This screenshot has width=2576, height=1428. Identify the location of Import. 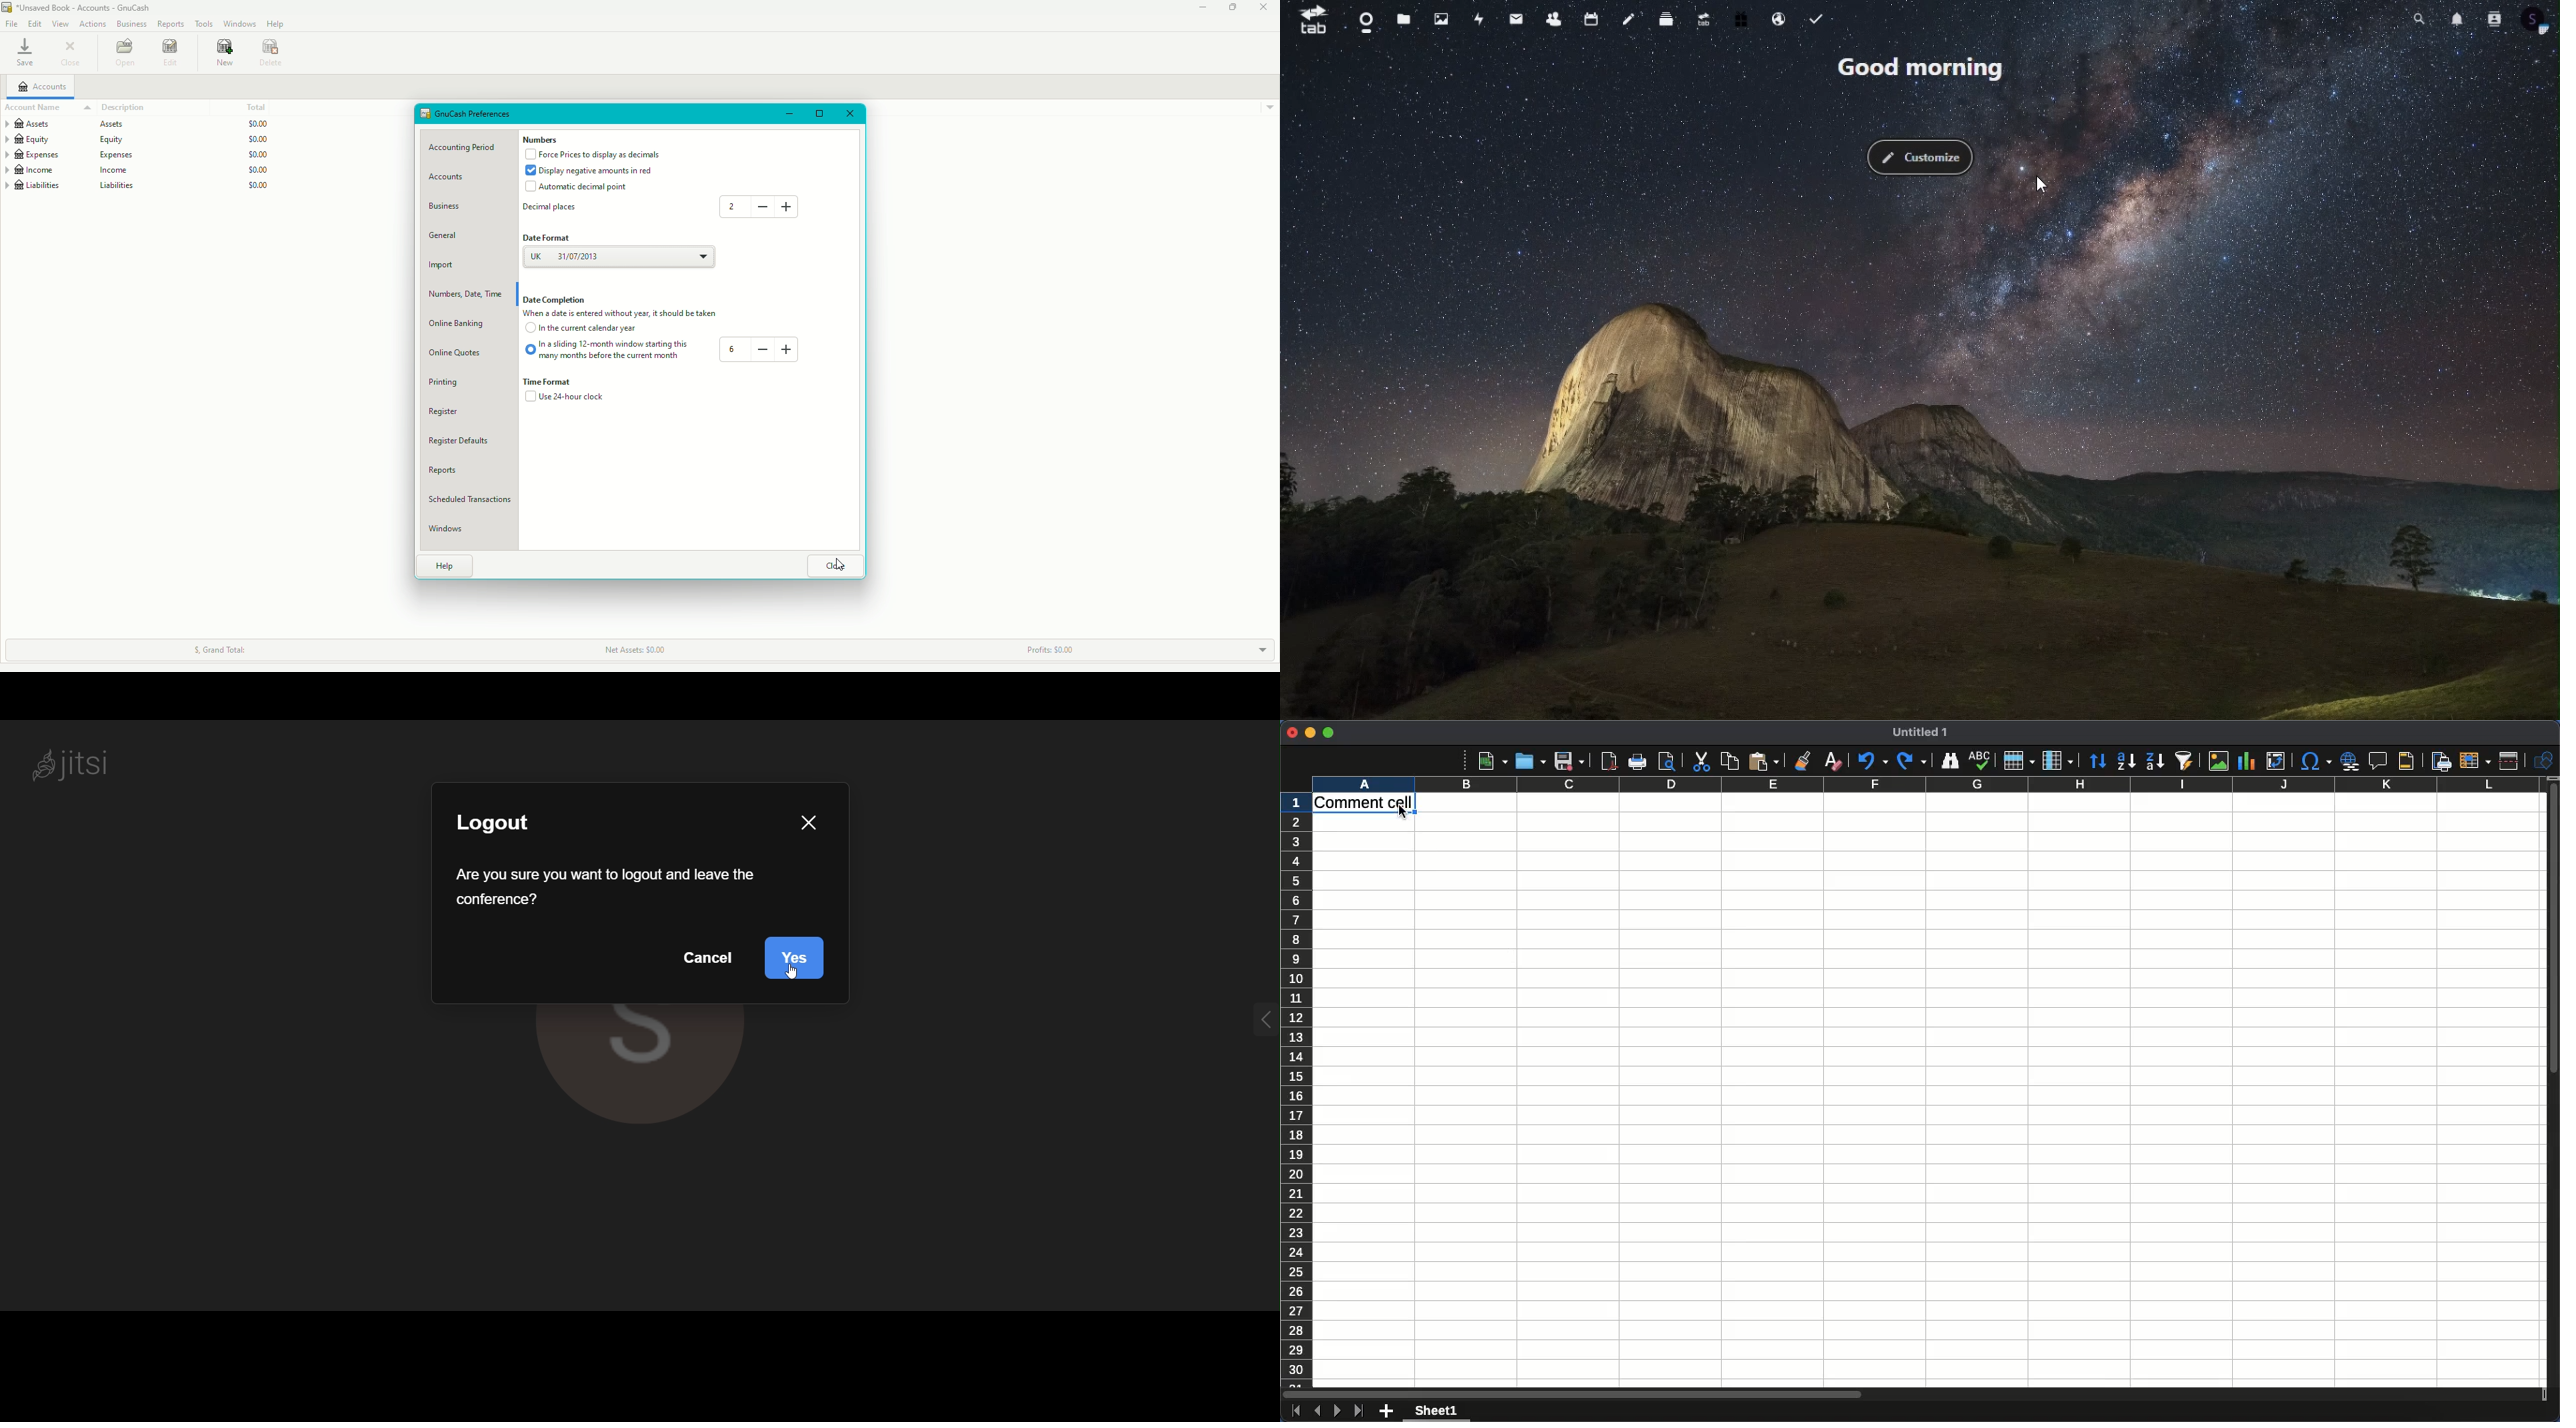
(443, 266).